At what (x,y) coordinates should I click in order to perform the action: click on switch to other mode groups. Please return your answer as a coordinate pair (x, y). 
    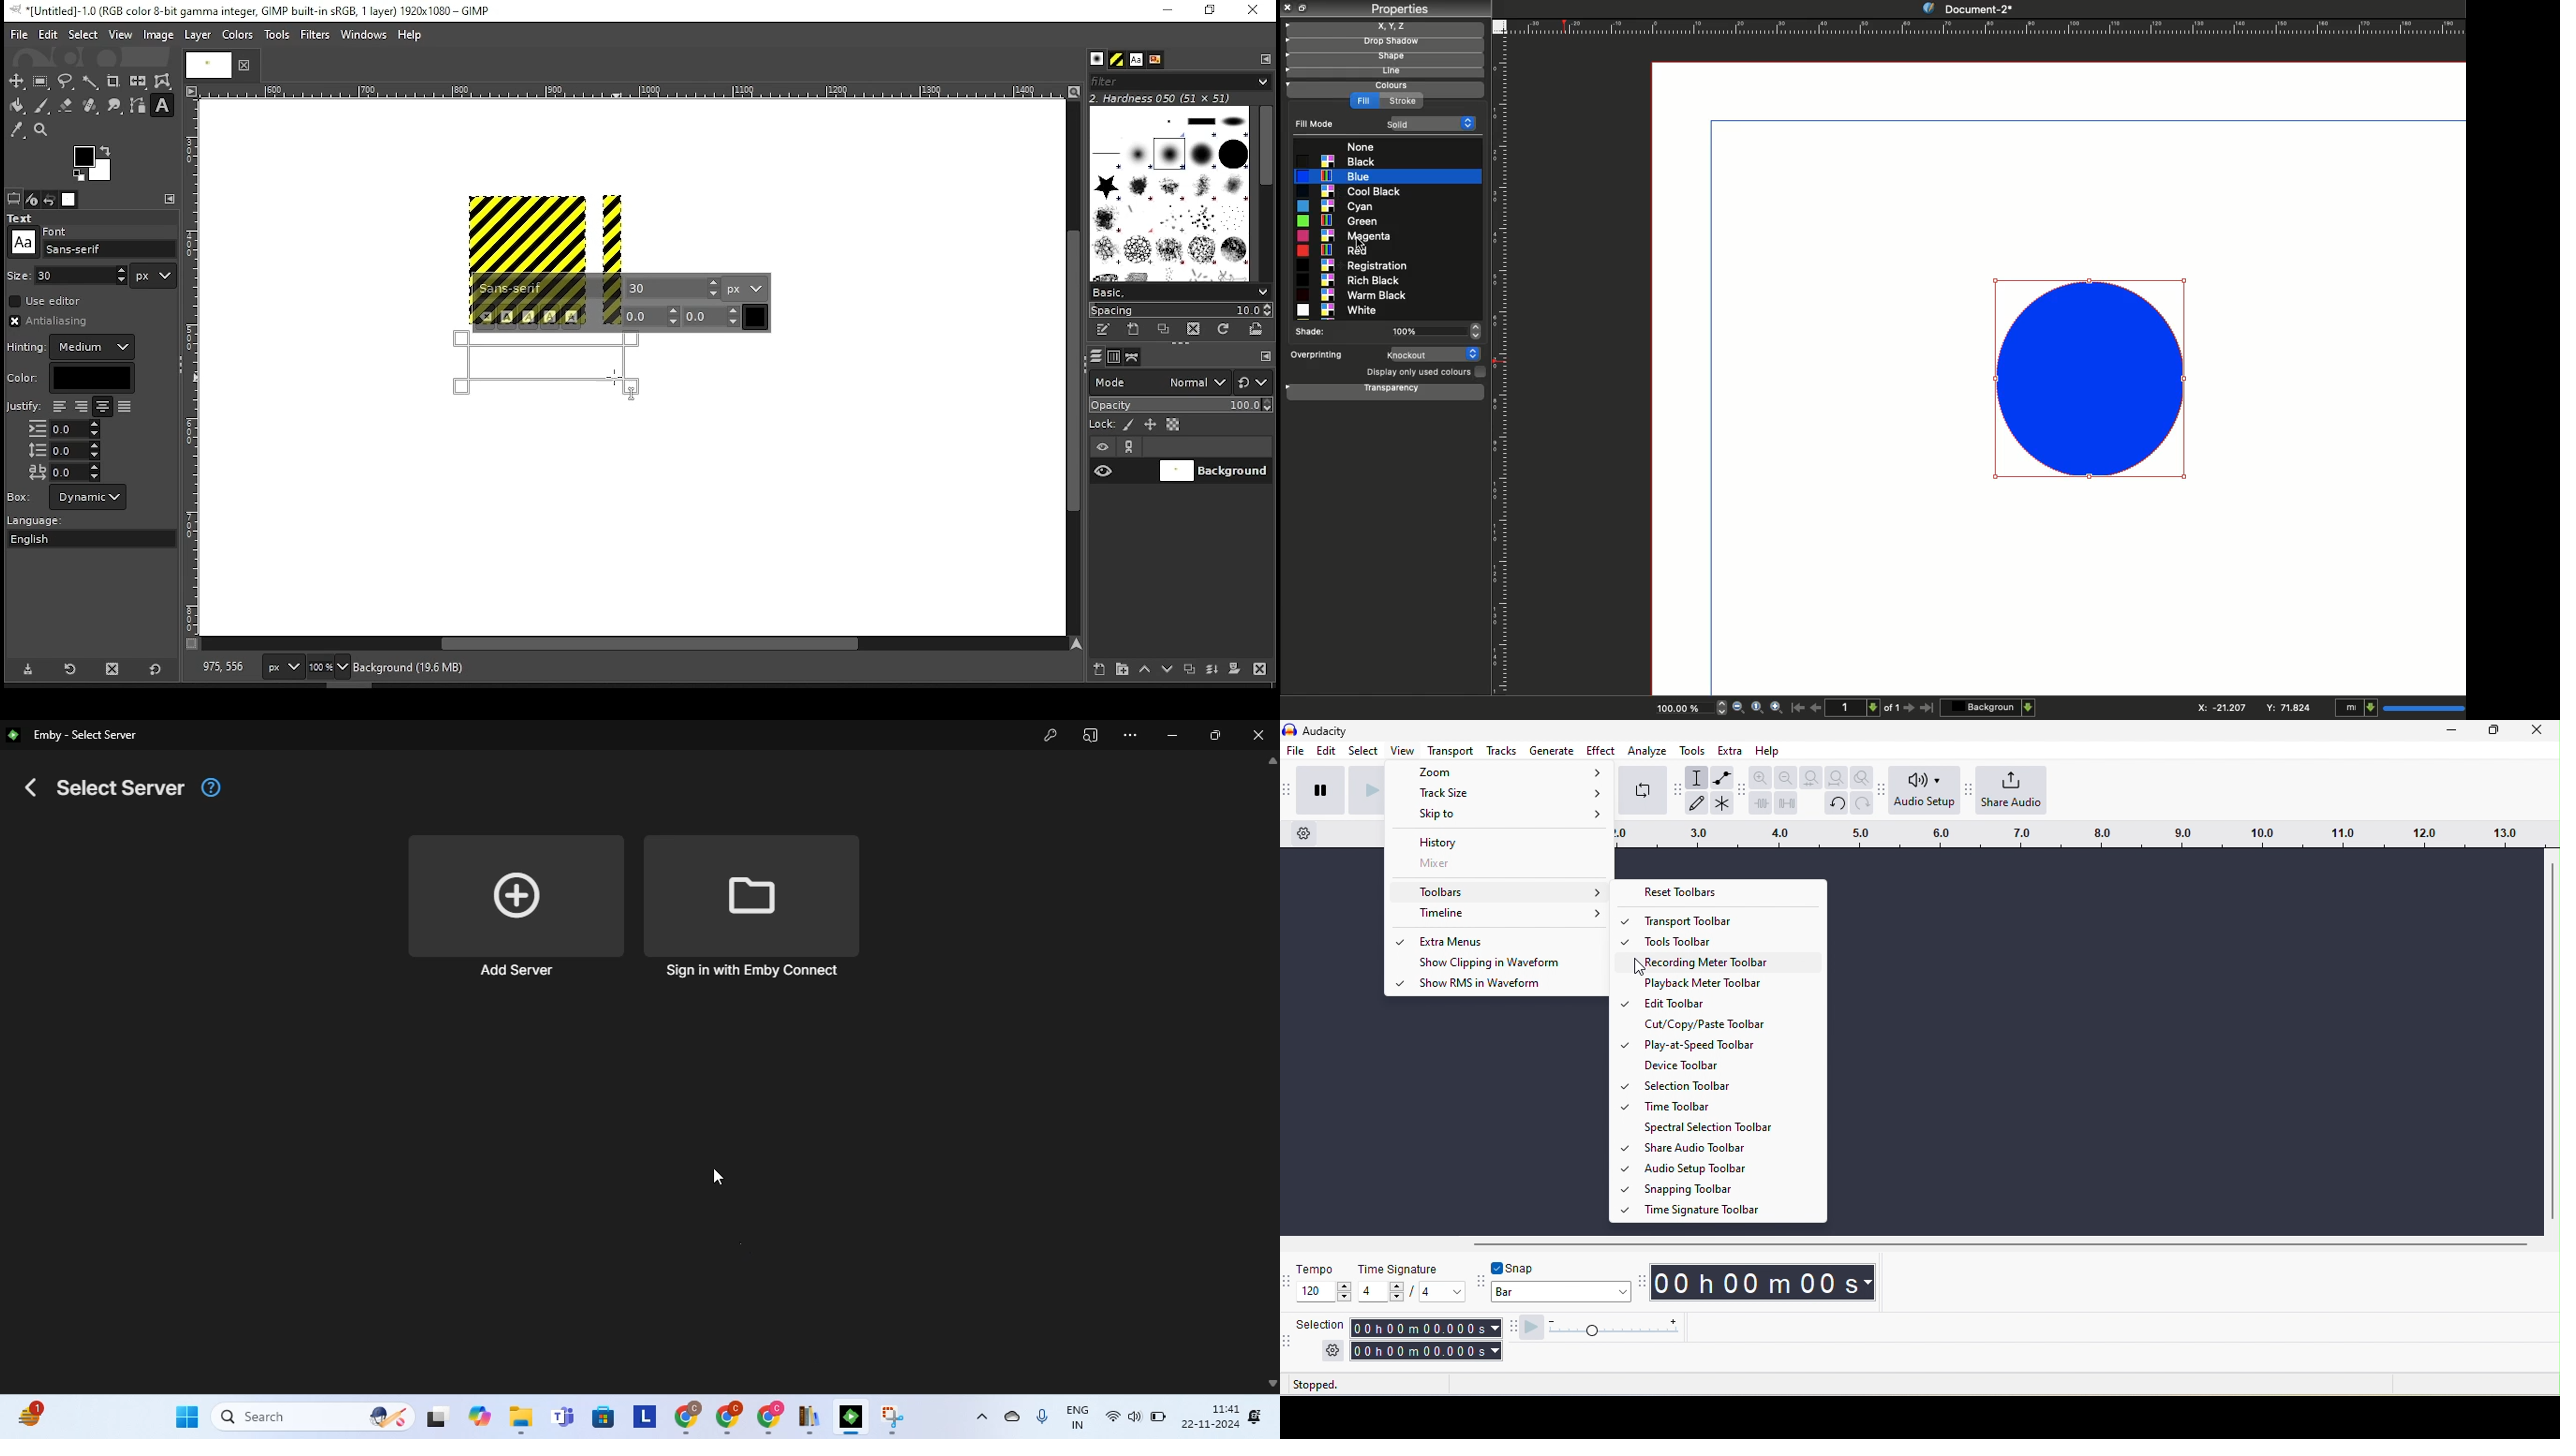
    Looking at the image, I should click on (1252, 384).